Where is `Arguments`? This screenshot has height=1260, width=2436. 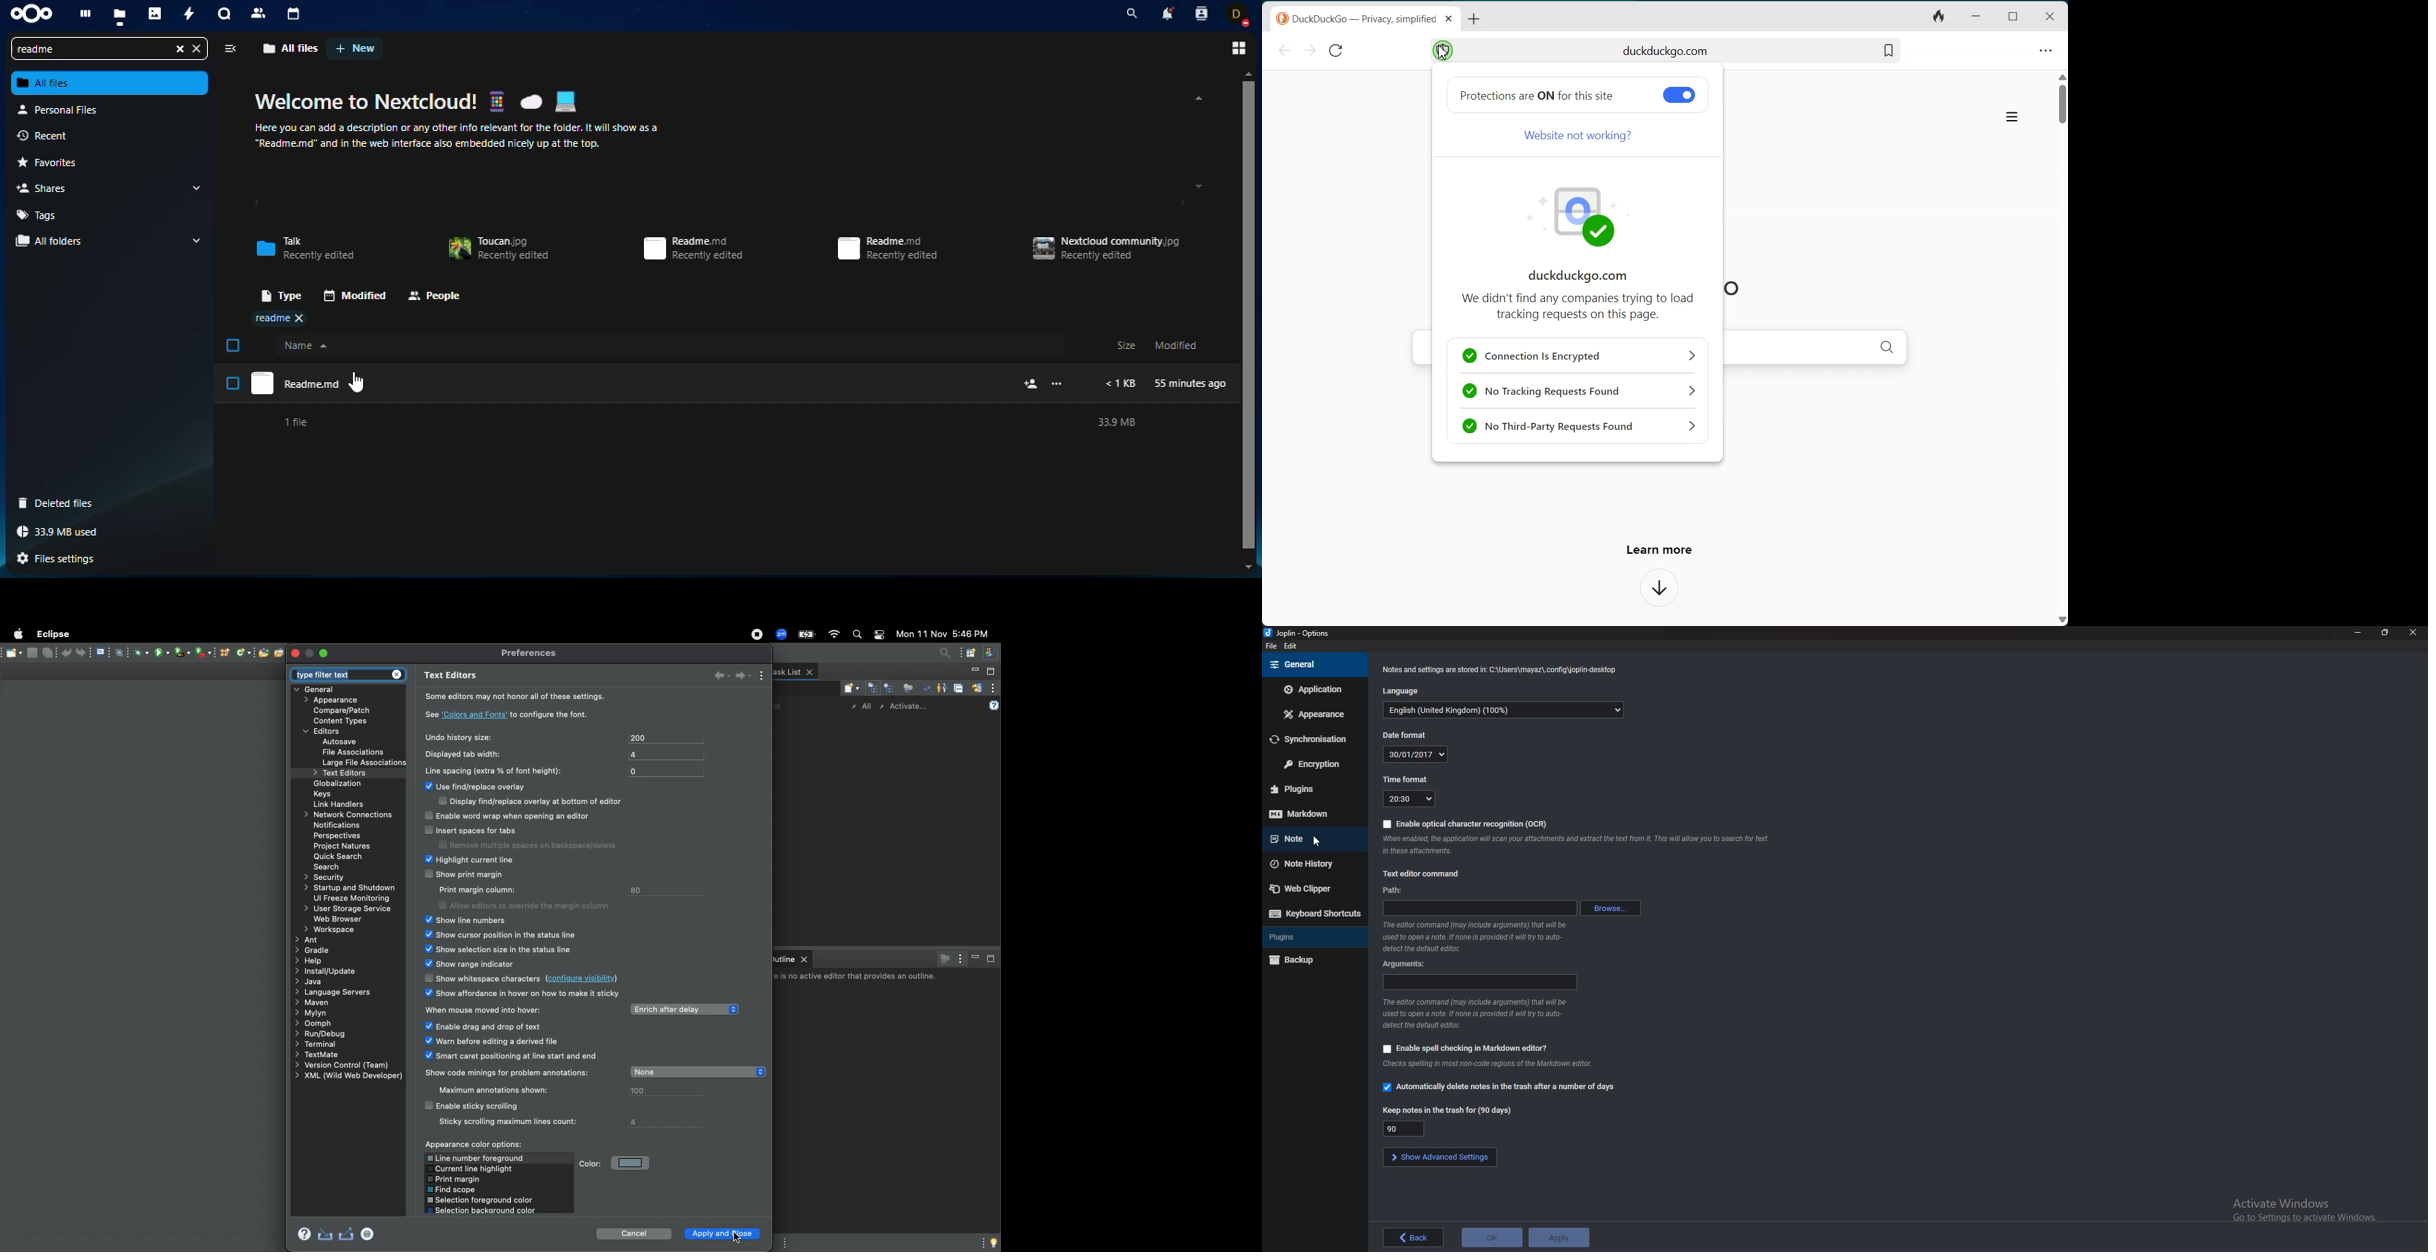
Arguments is located at coordinates (1481, 982).